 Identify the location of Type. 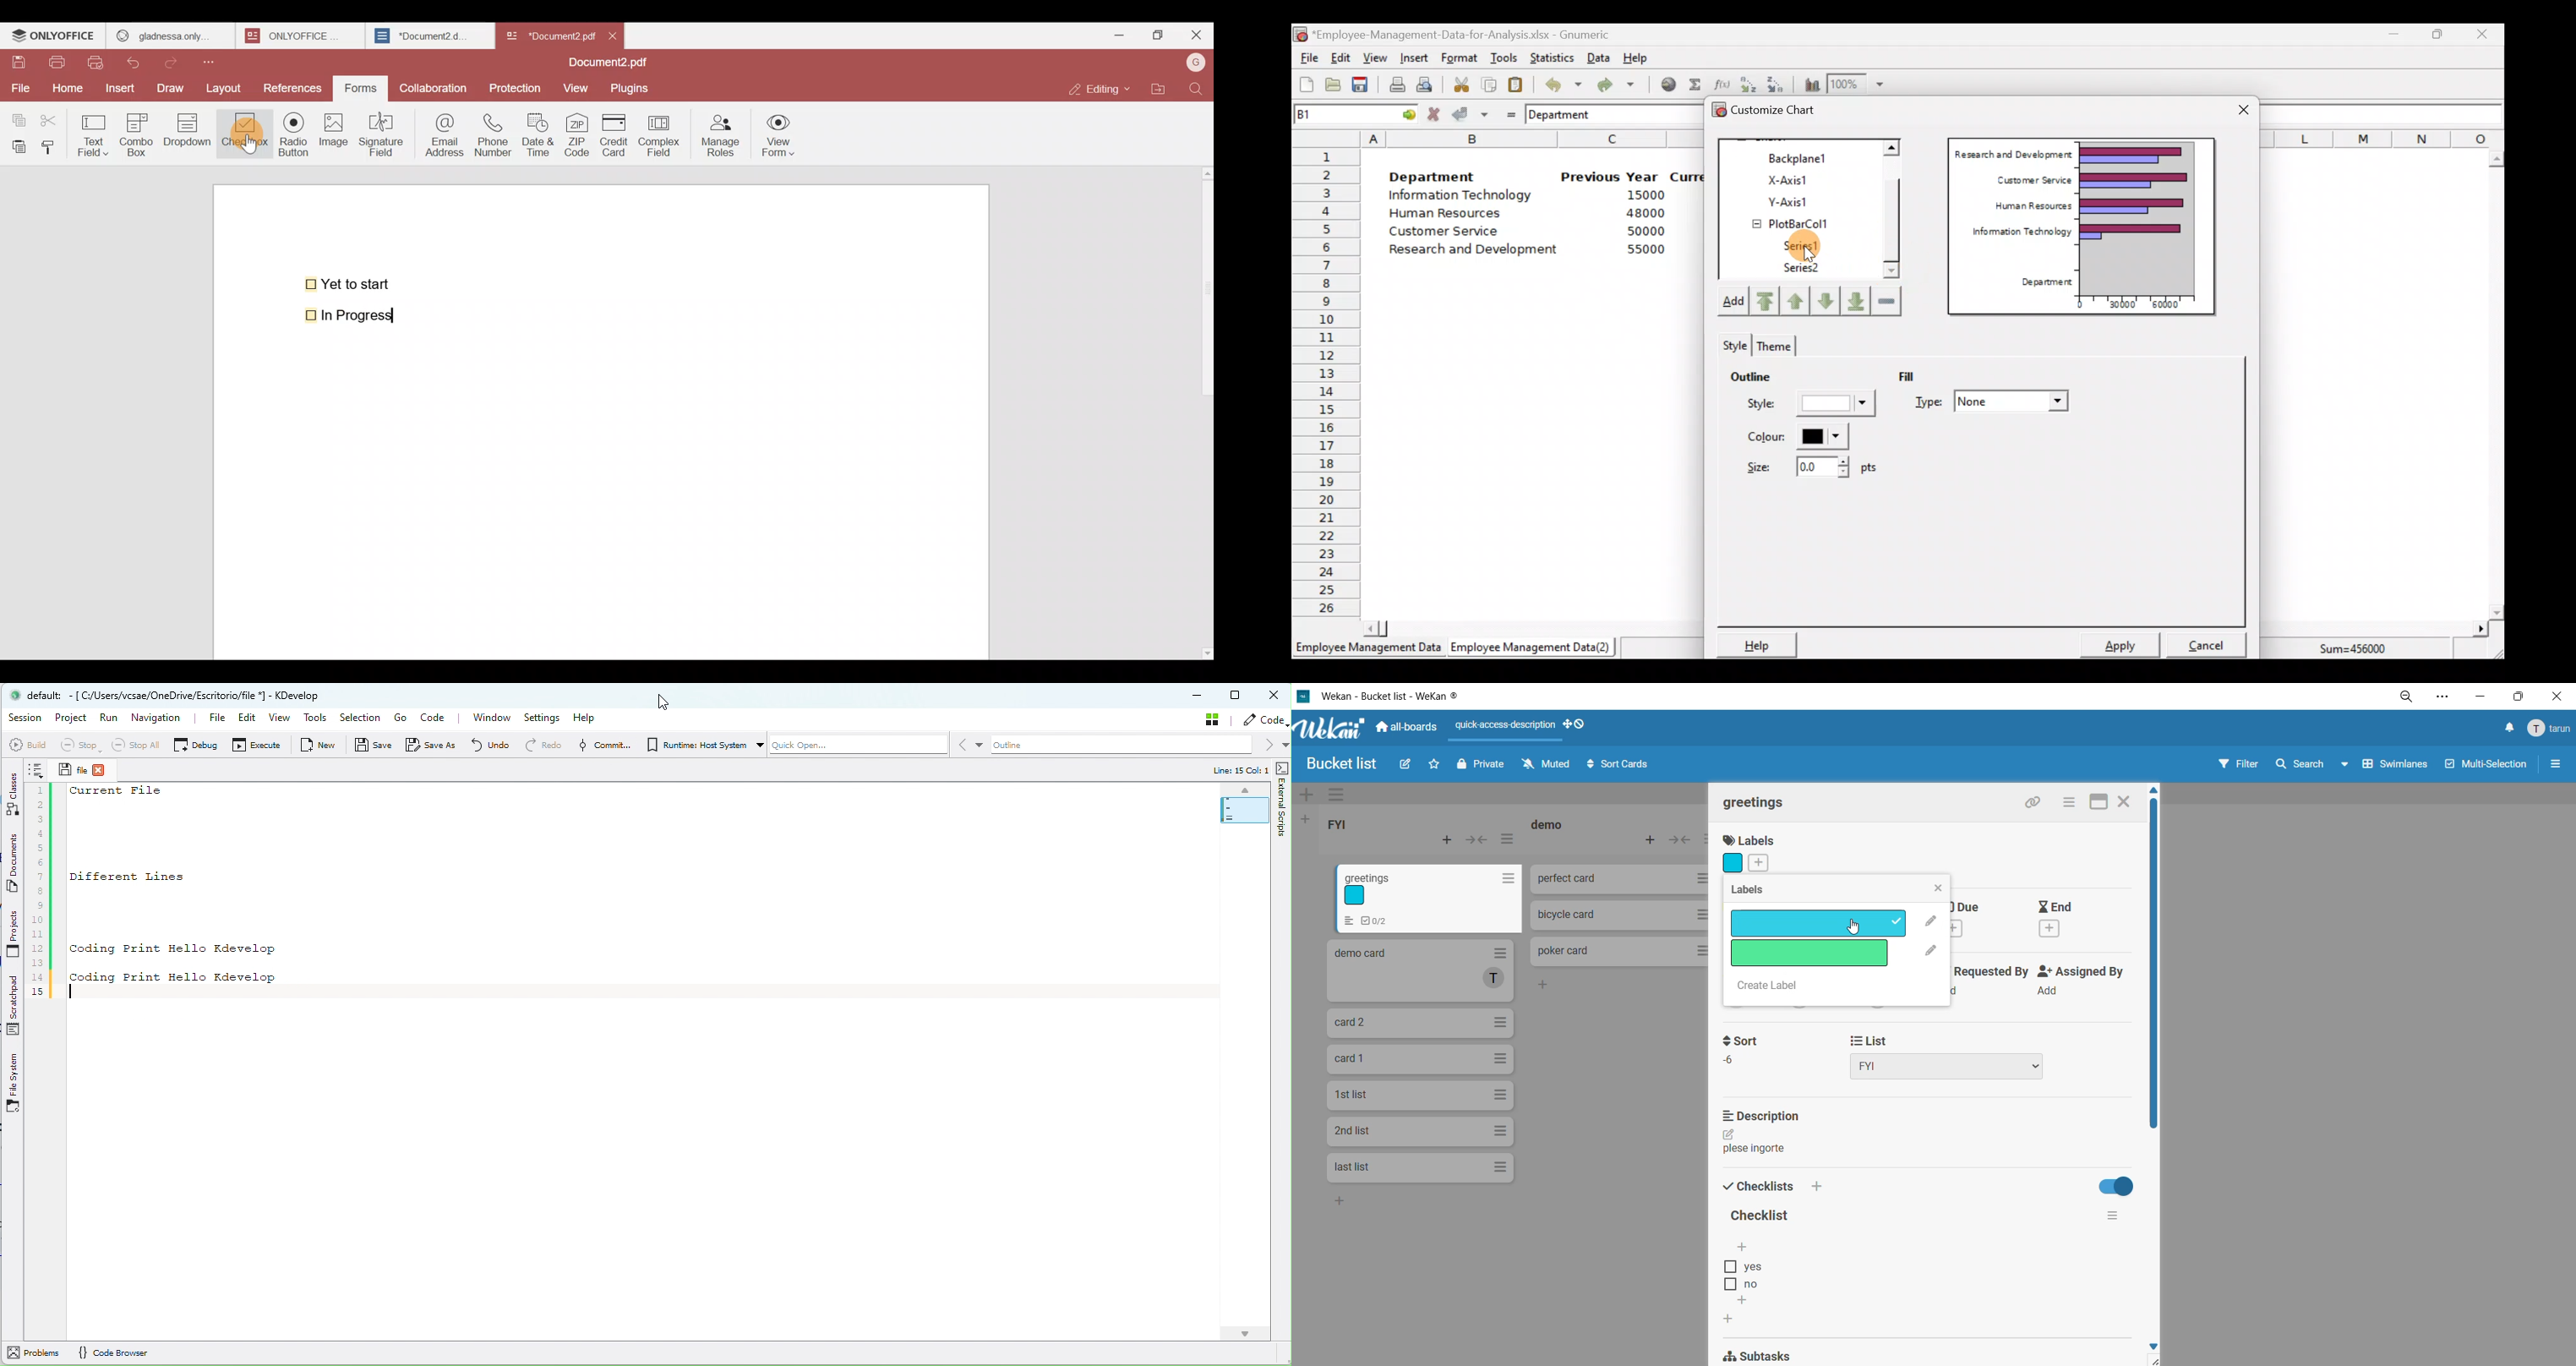
(1994, 403).